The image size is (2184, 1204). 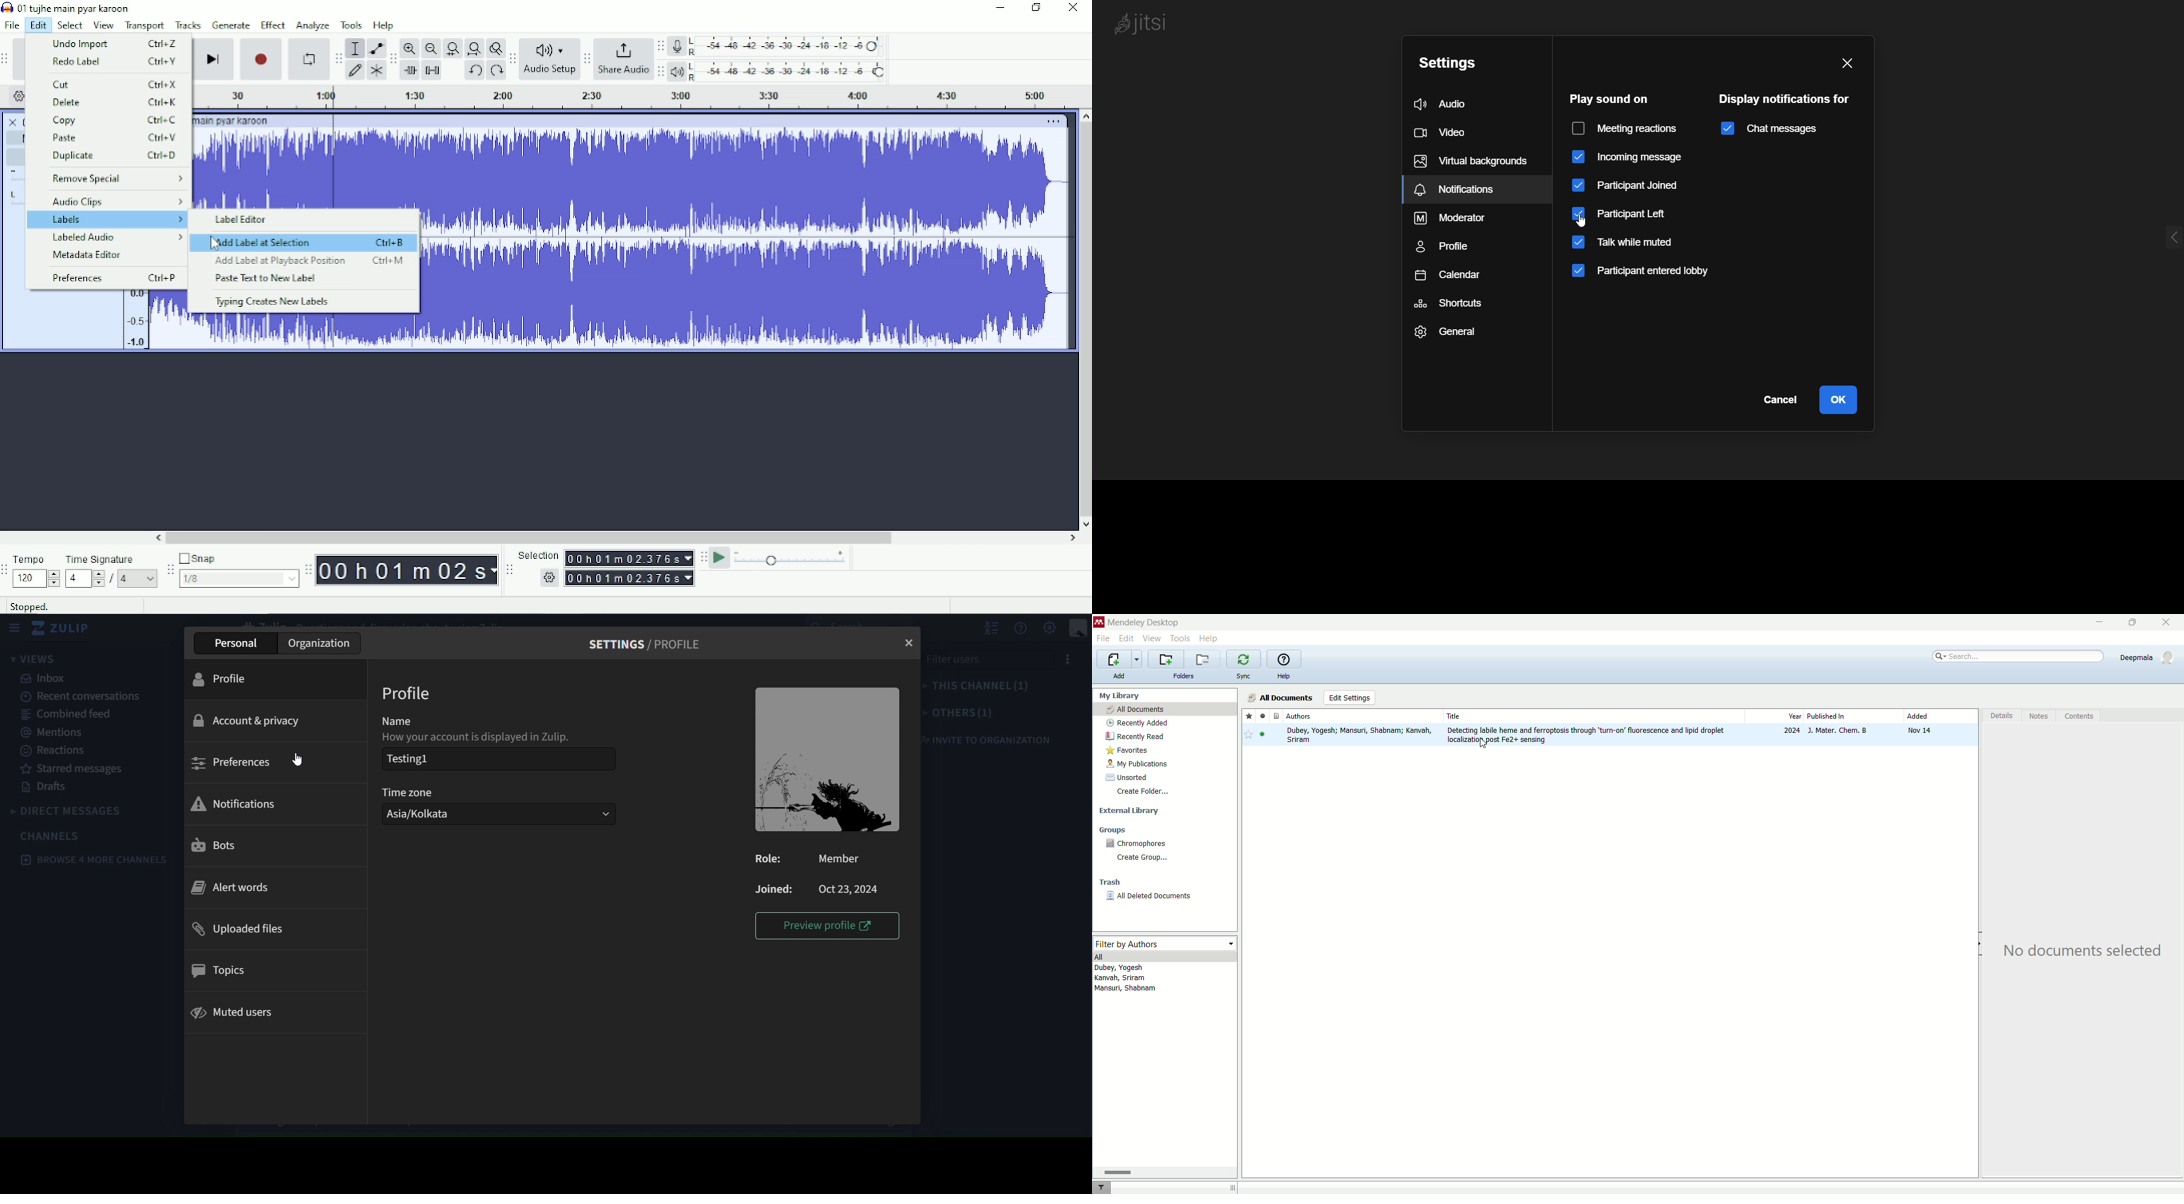 I want to click on inbox, so click(x=43, y=678).